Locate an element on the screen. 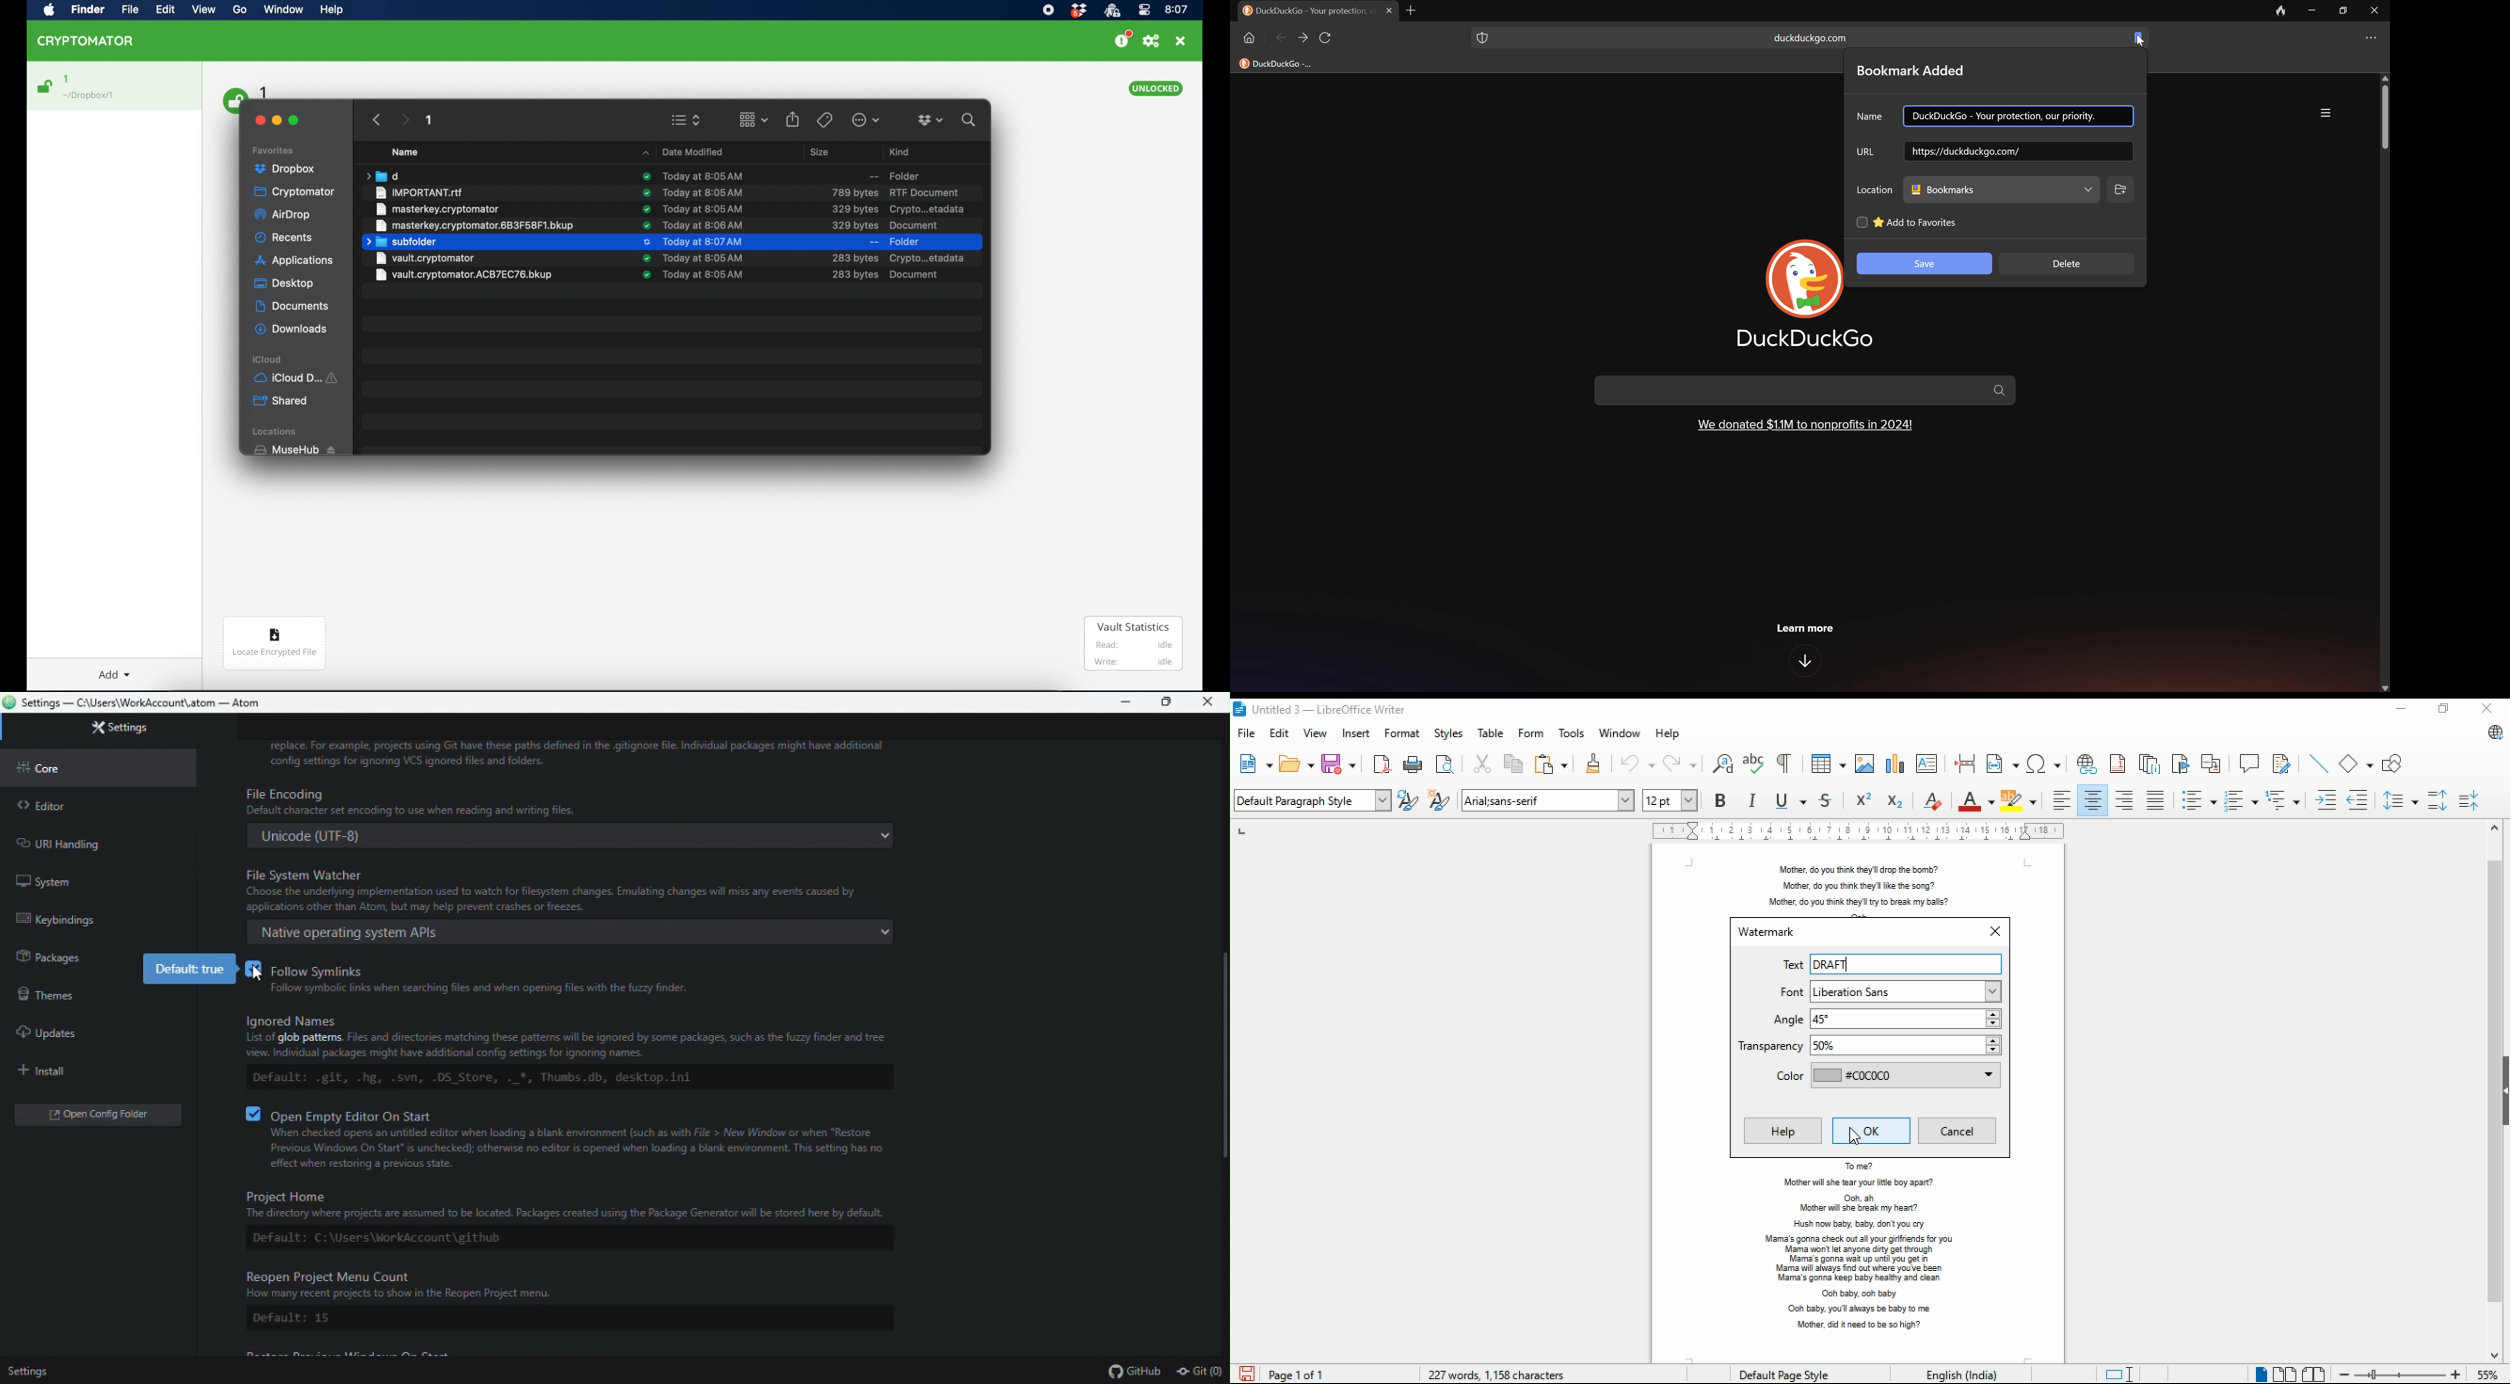  Restore is located at coordinates (1170, 703).